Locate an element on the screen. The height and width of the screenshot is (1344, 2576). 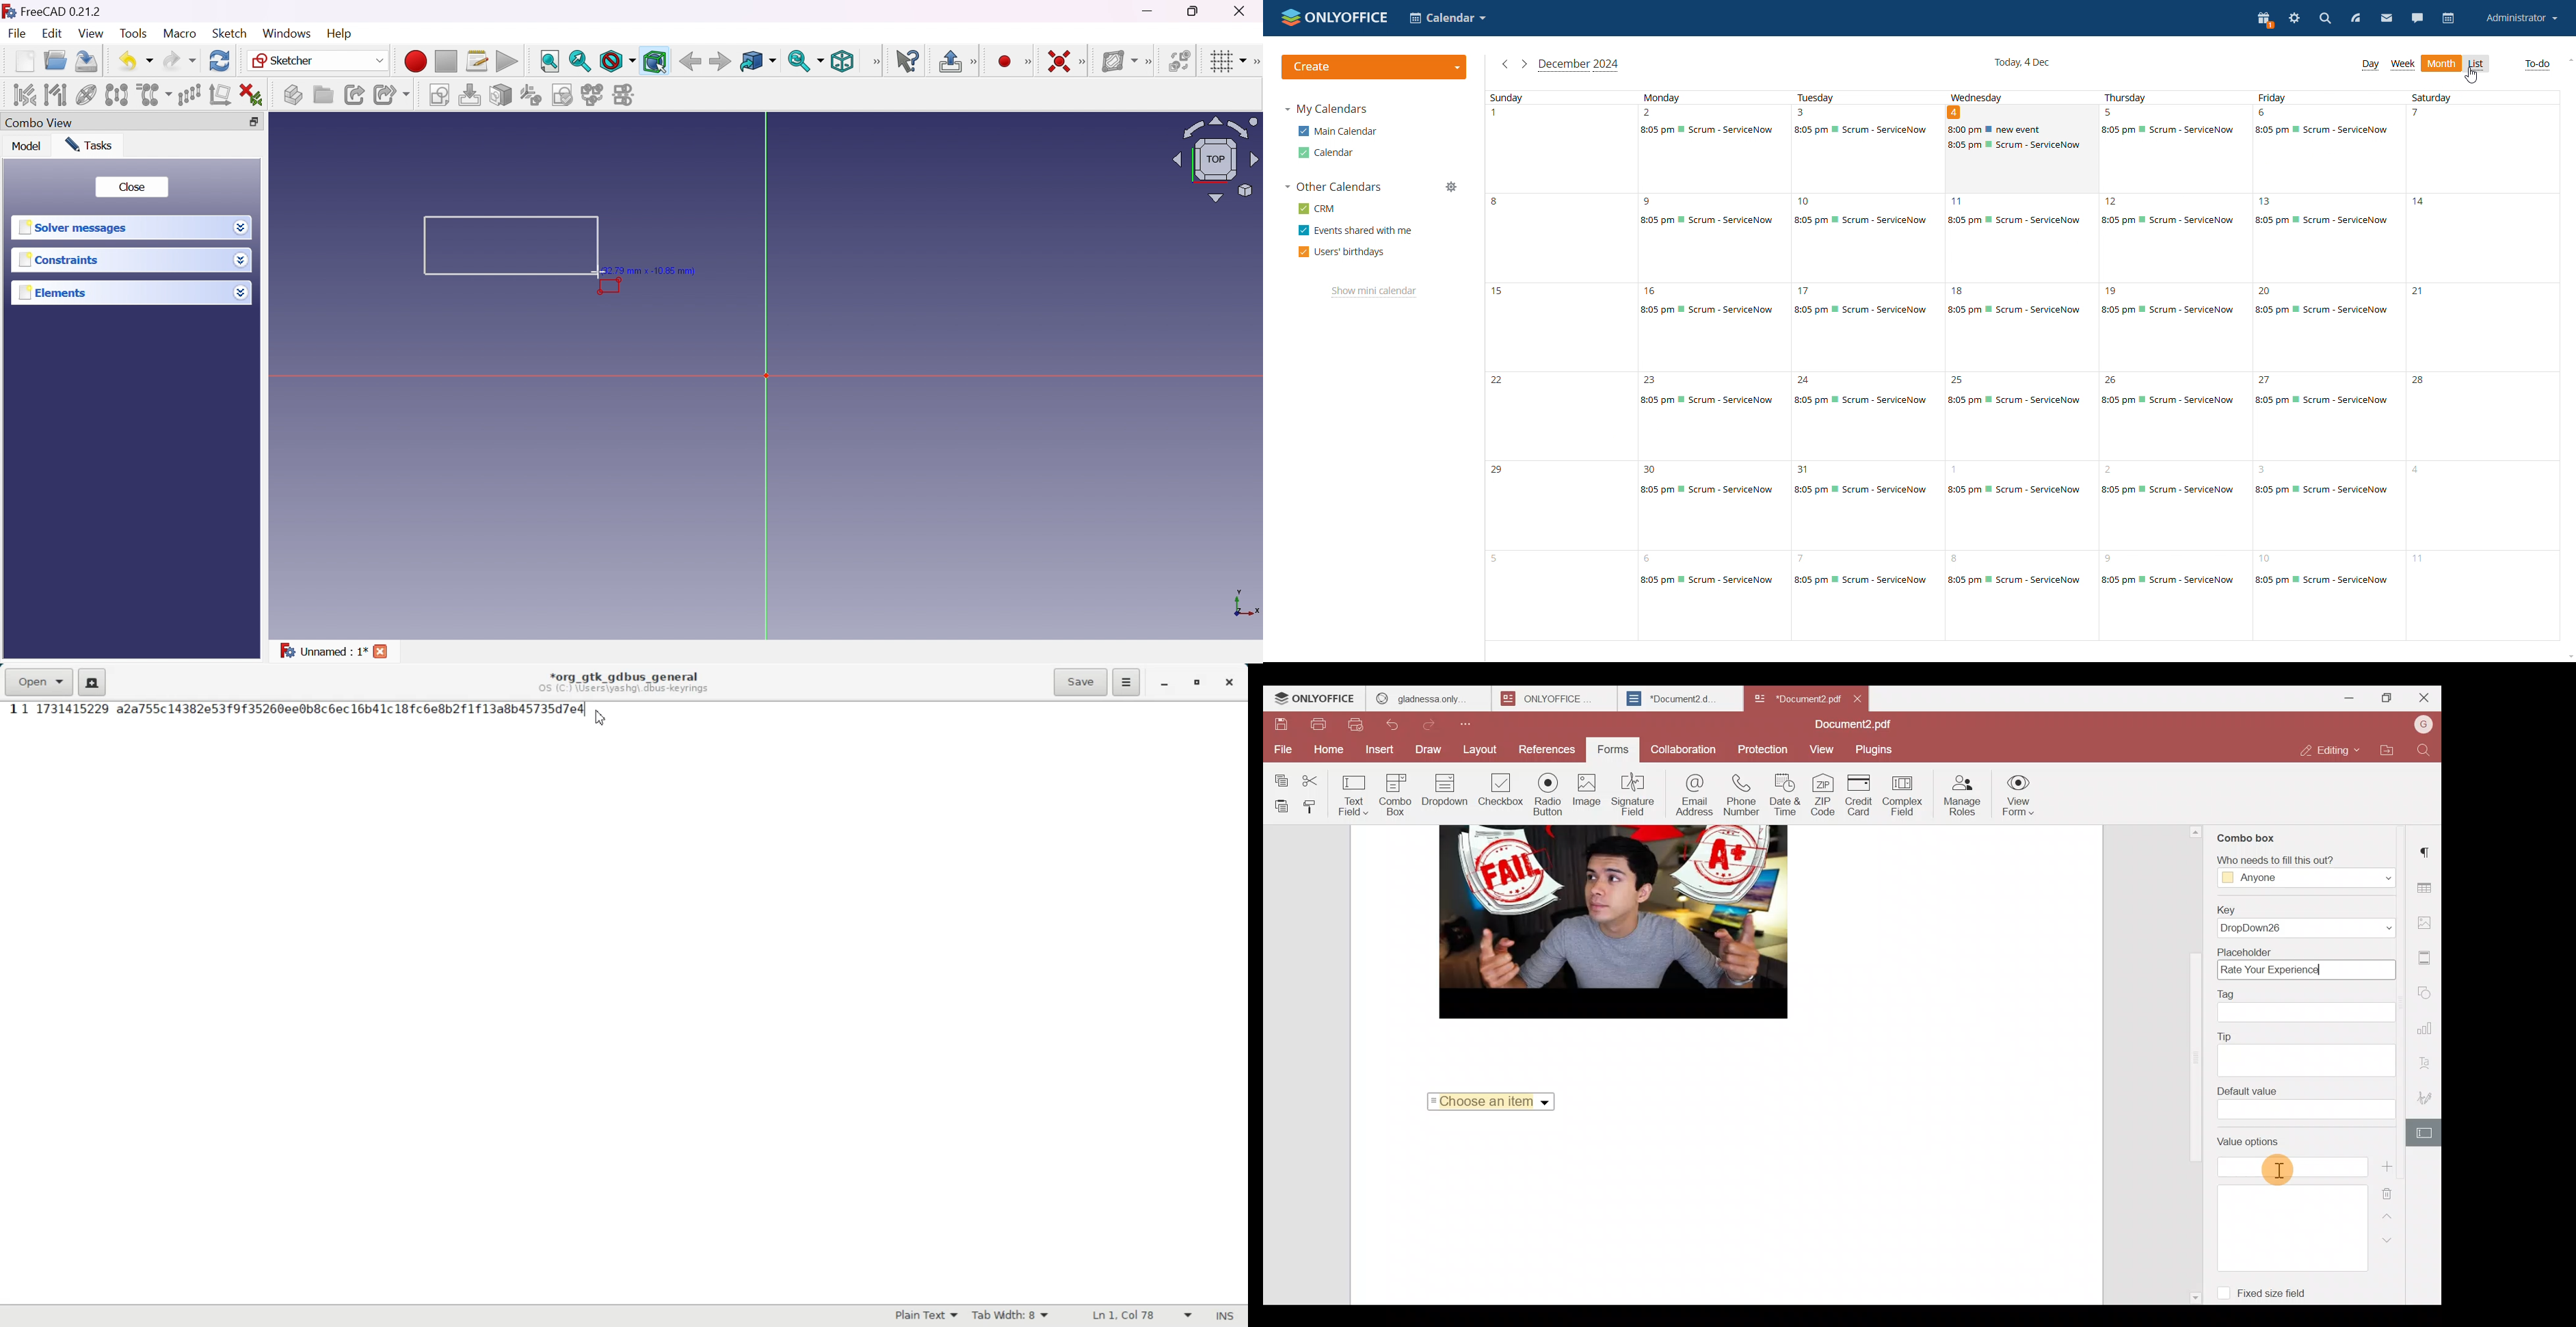
Layout is located at coordinates (1479, 751).